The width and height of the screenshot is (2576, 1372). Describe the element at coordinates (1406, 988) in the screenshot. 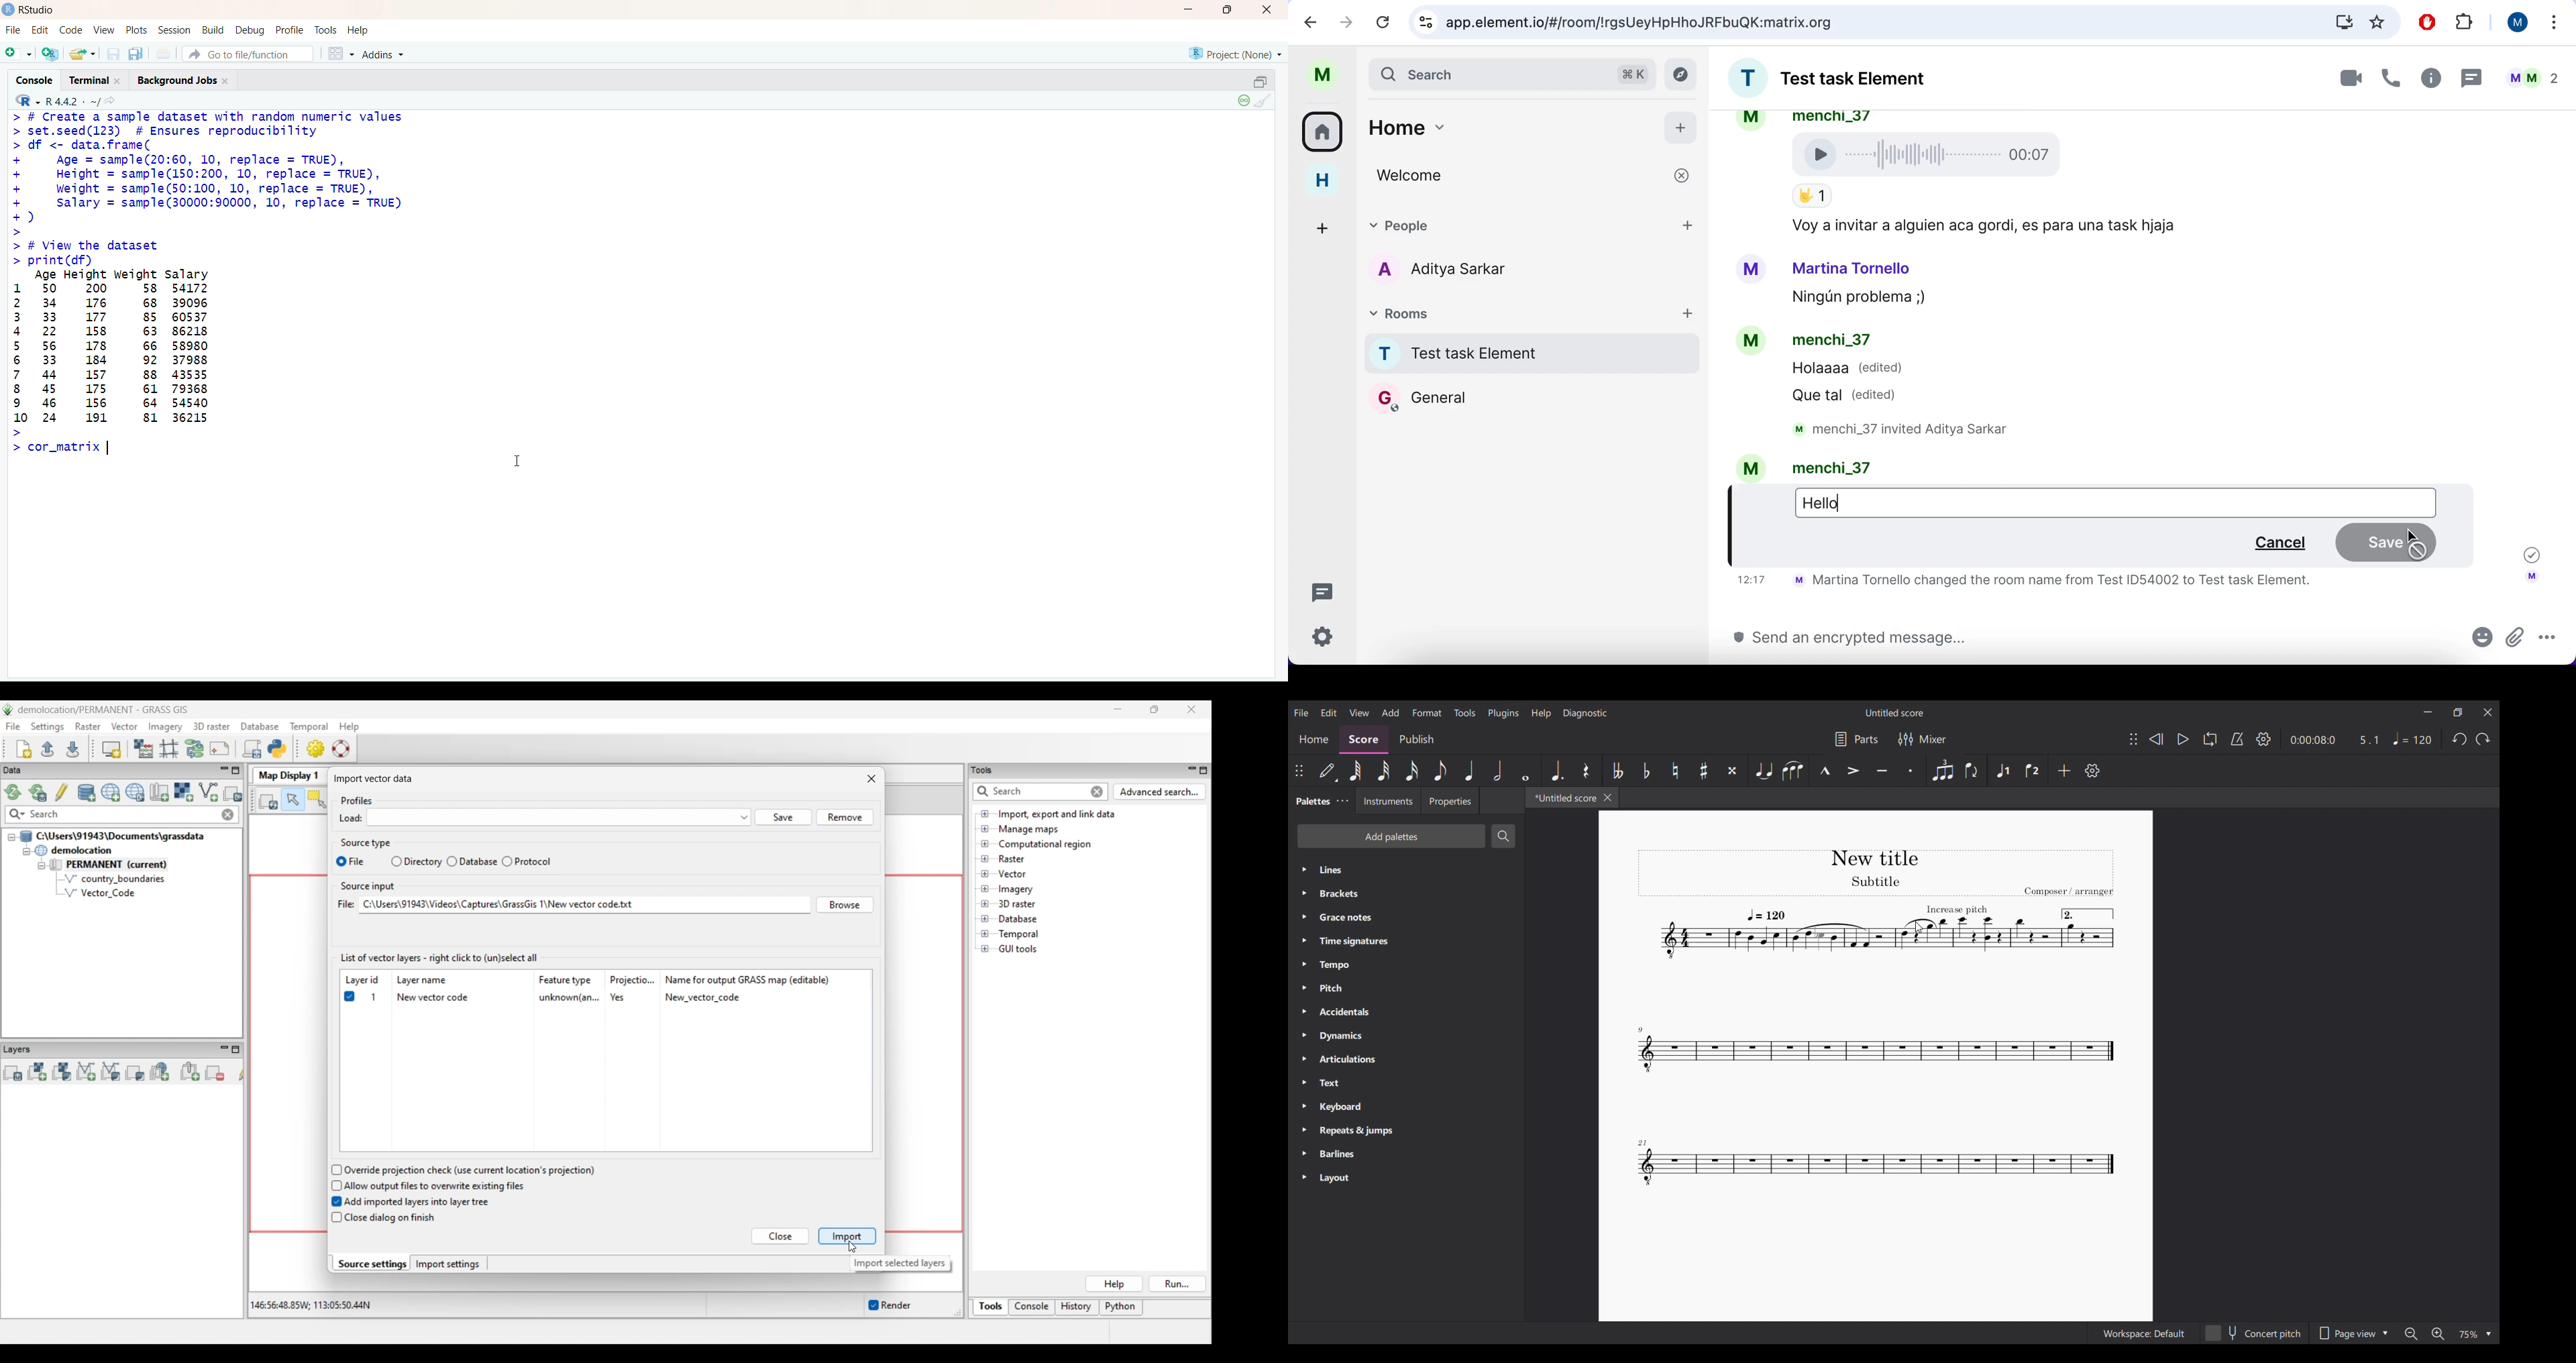

I see `Pitch` at that location.